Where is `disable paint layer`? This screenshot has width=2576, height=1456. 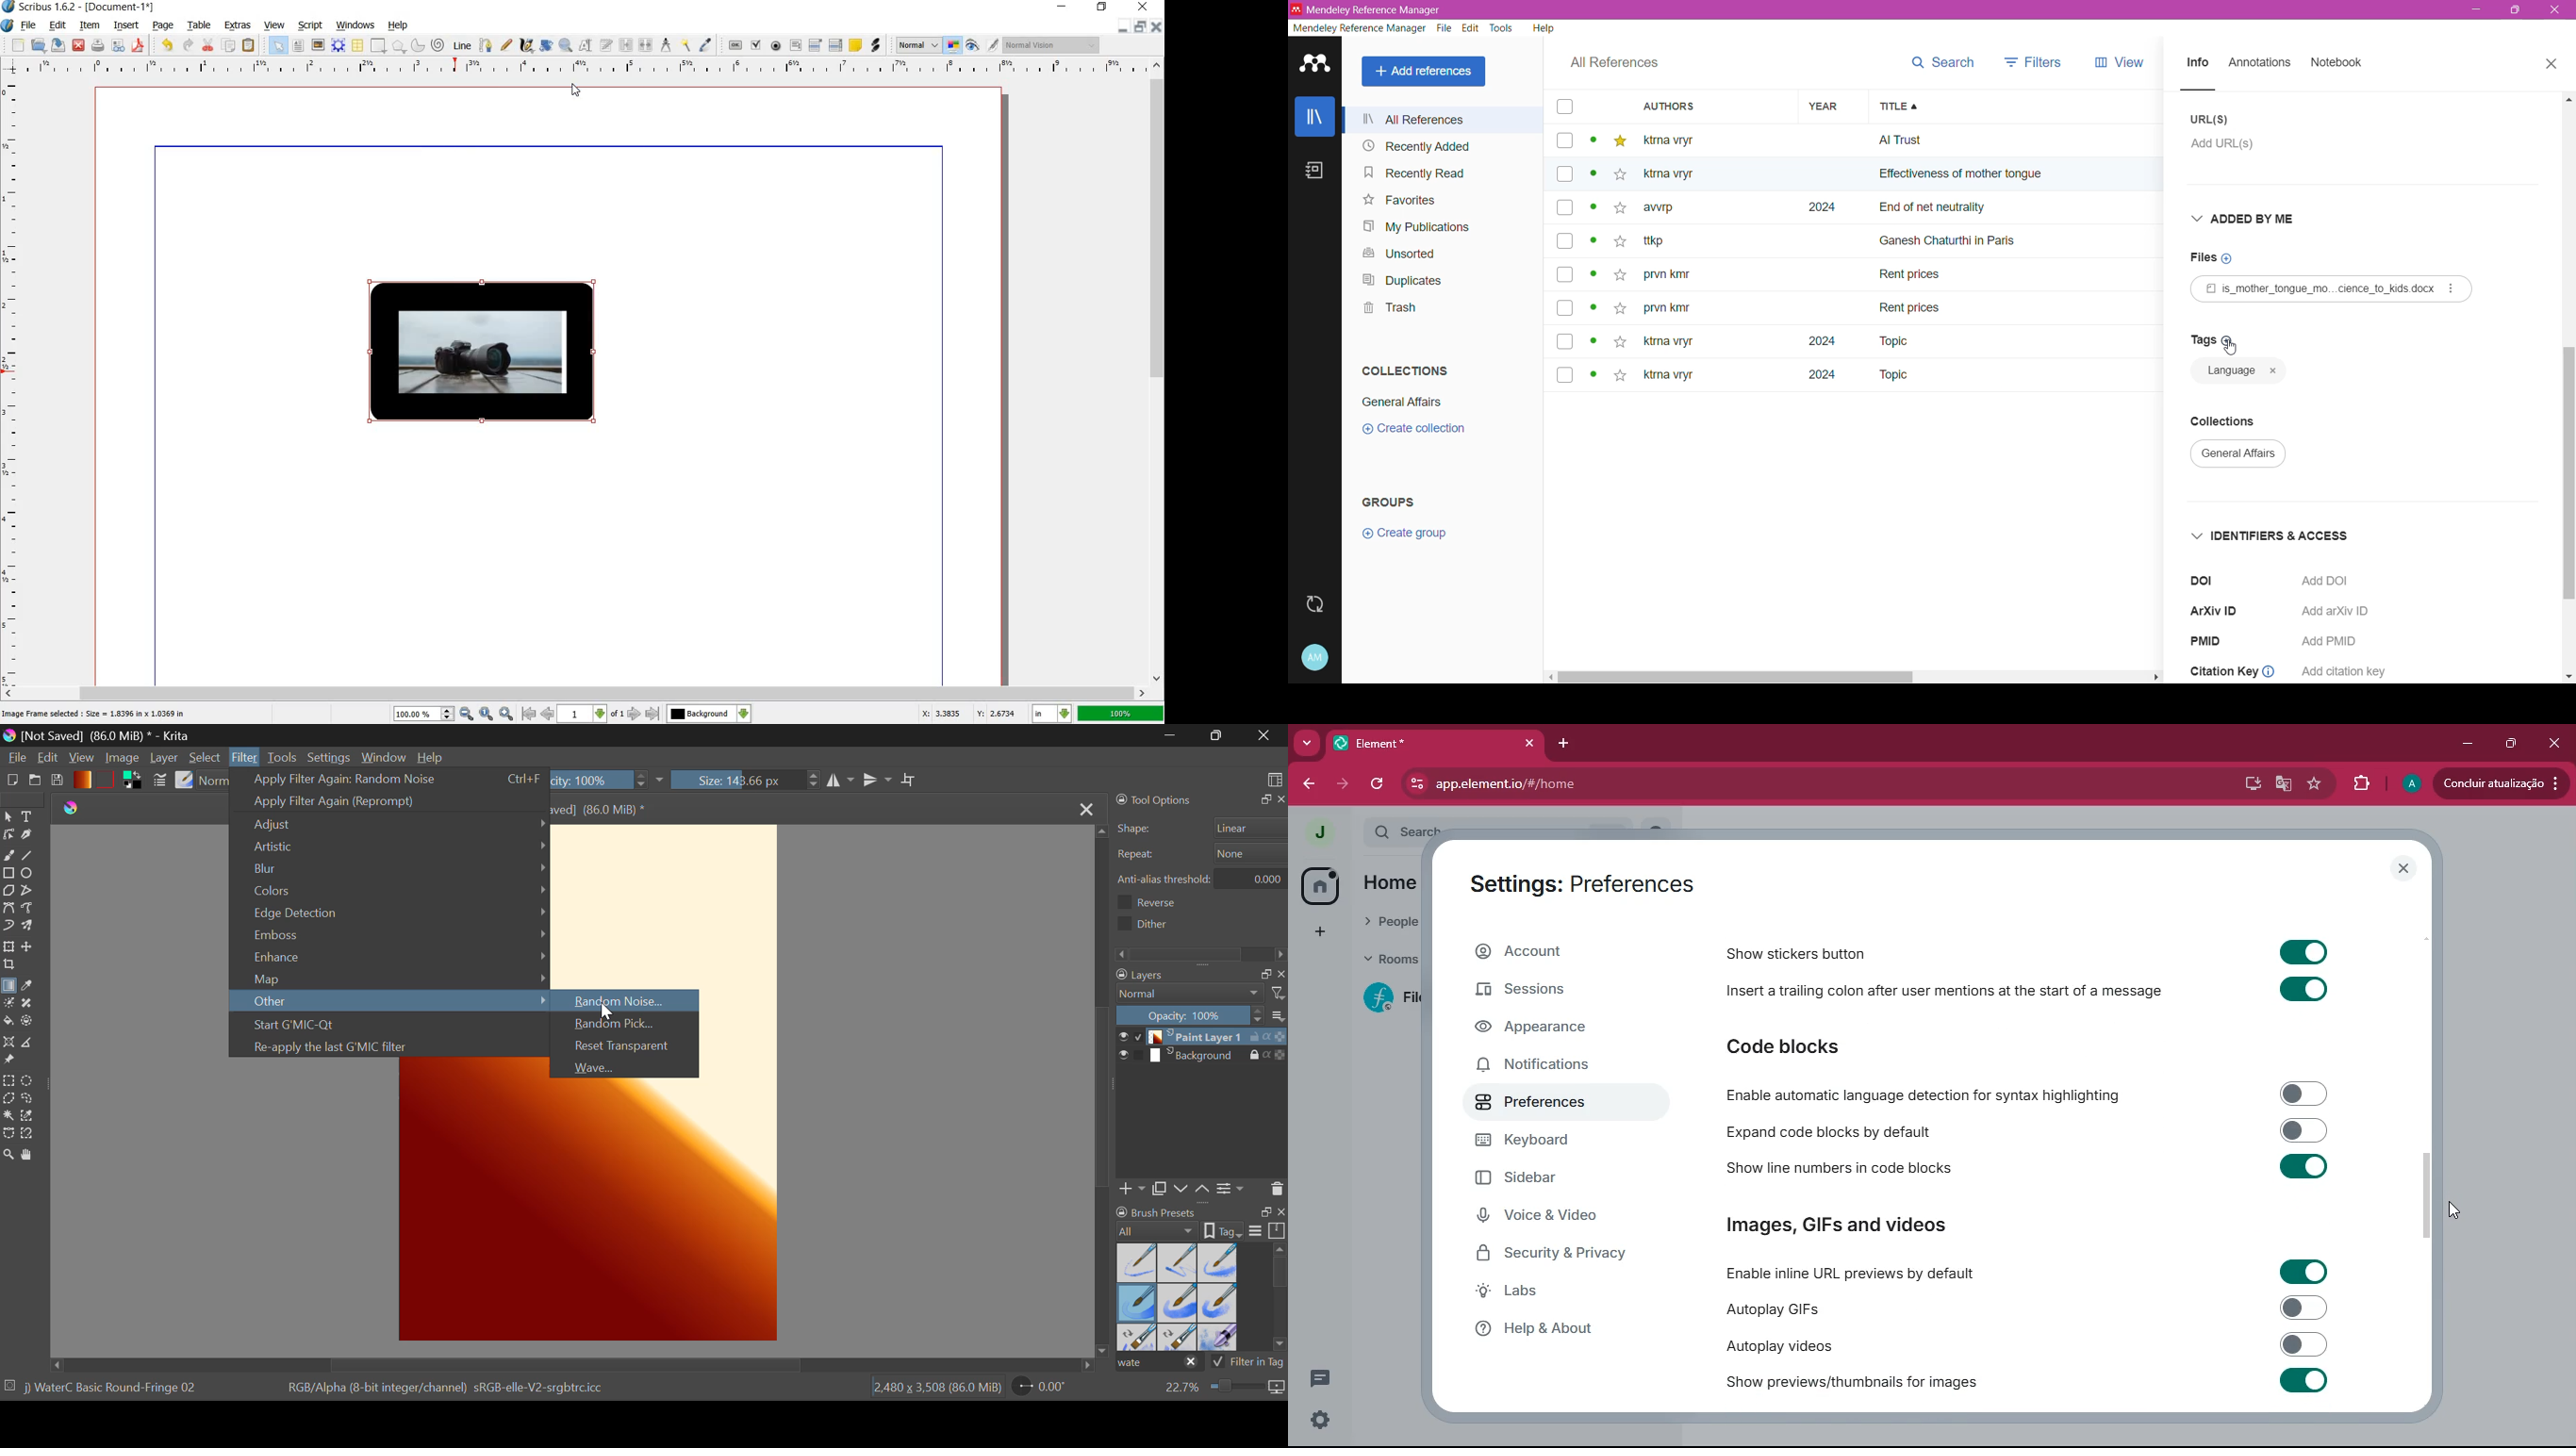 disable paint layer is located at coordinates (1139, 1037).